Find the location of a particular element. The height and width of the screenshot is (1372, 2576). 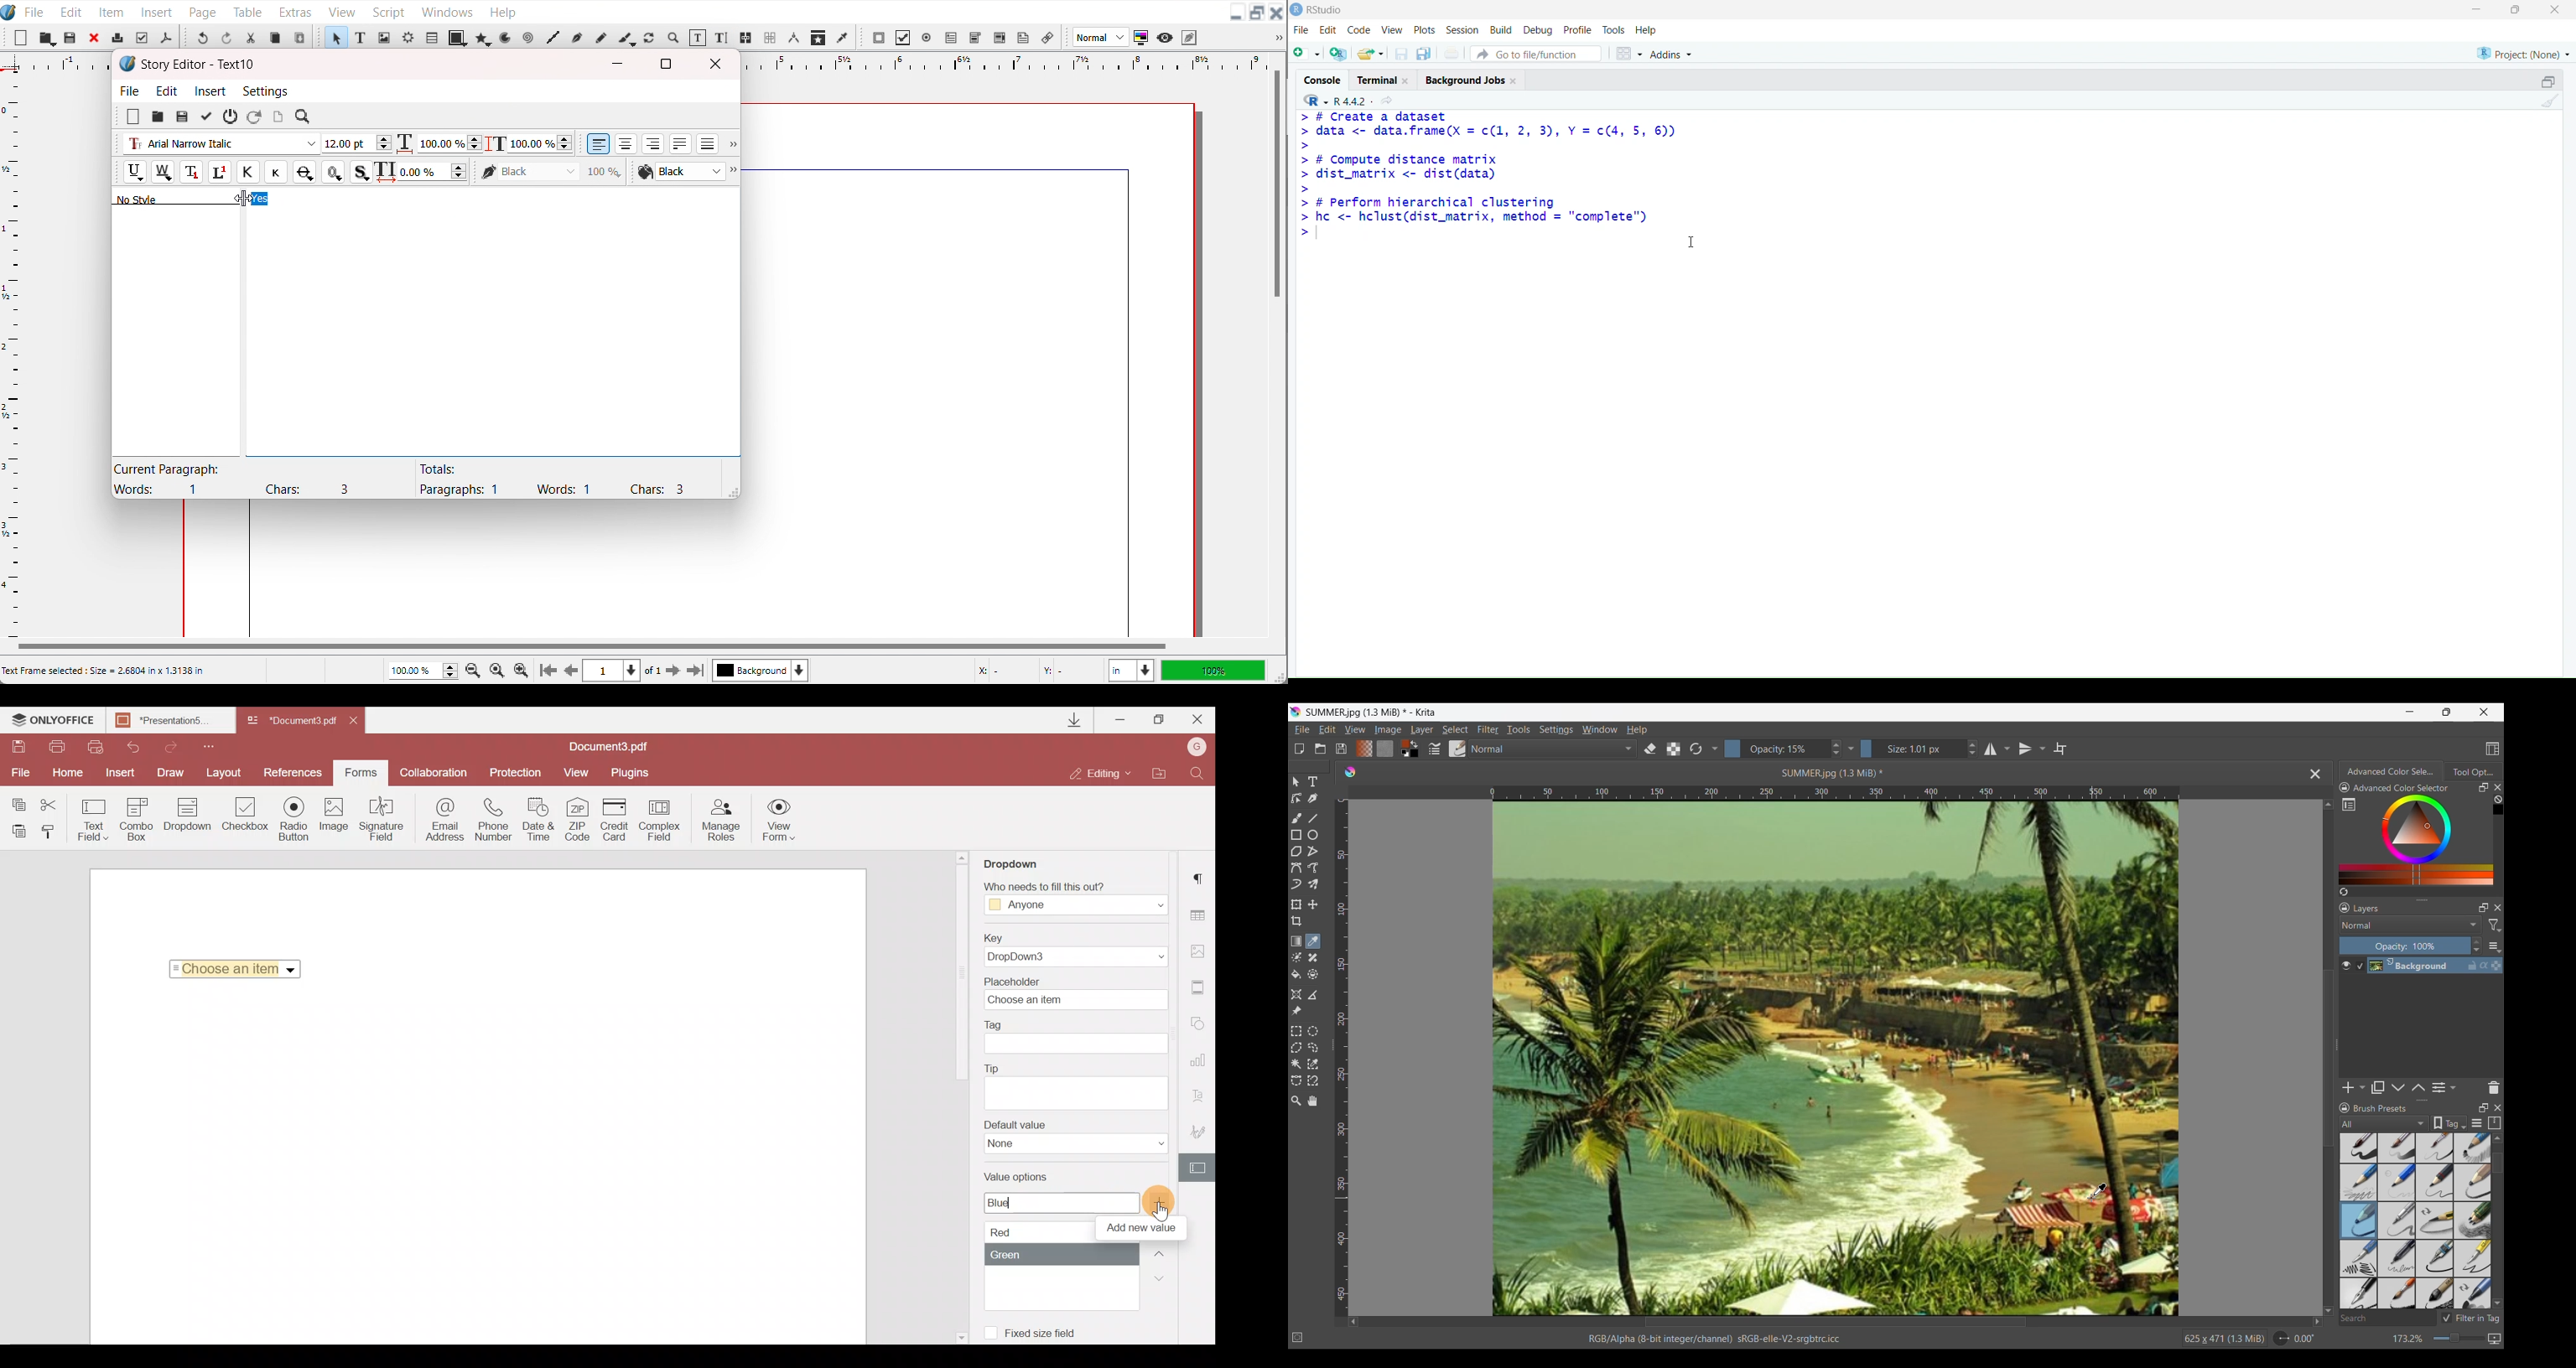

Horizontal scale is located at coordinates (1835, 792).